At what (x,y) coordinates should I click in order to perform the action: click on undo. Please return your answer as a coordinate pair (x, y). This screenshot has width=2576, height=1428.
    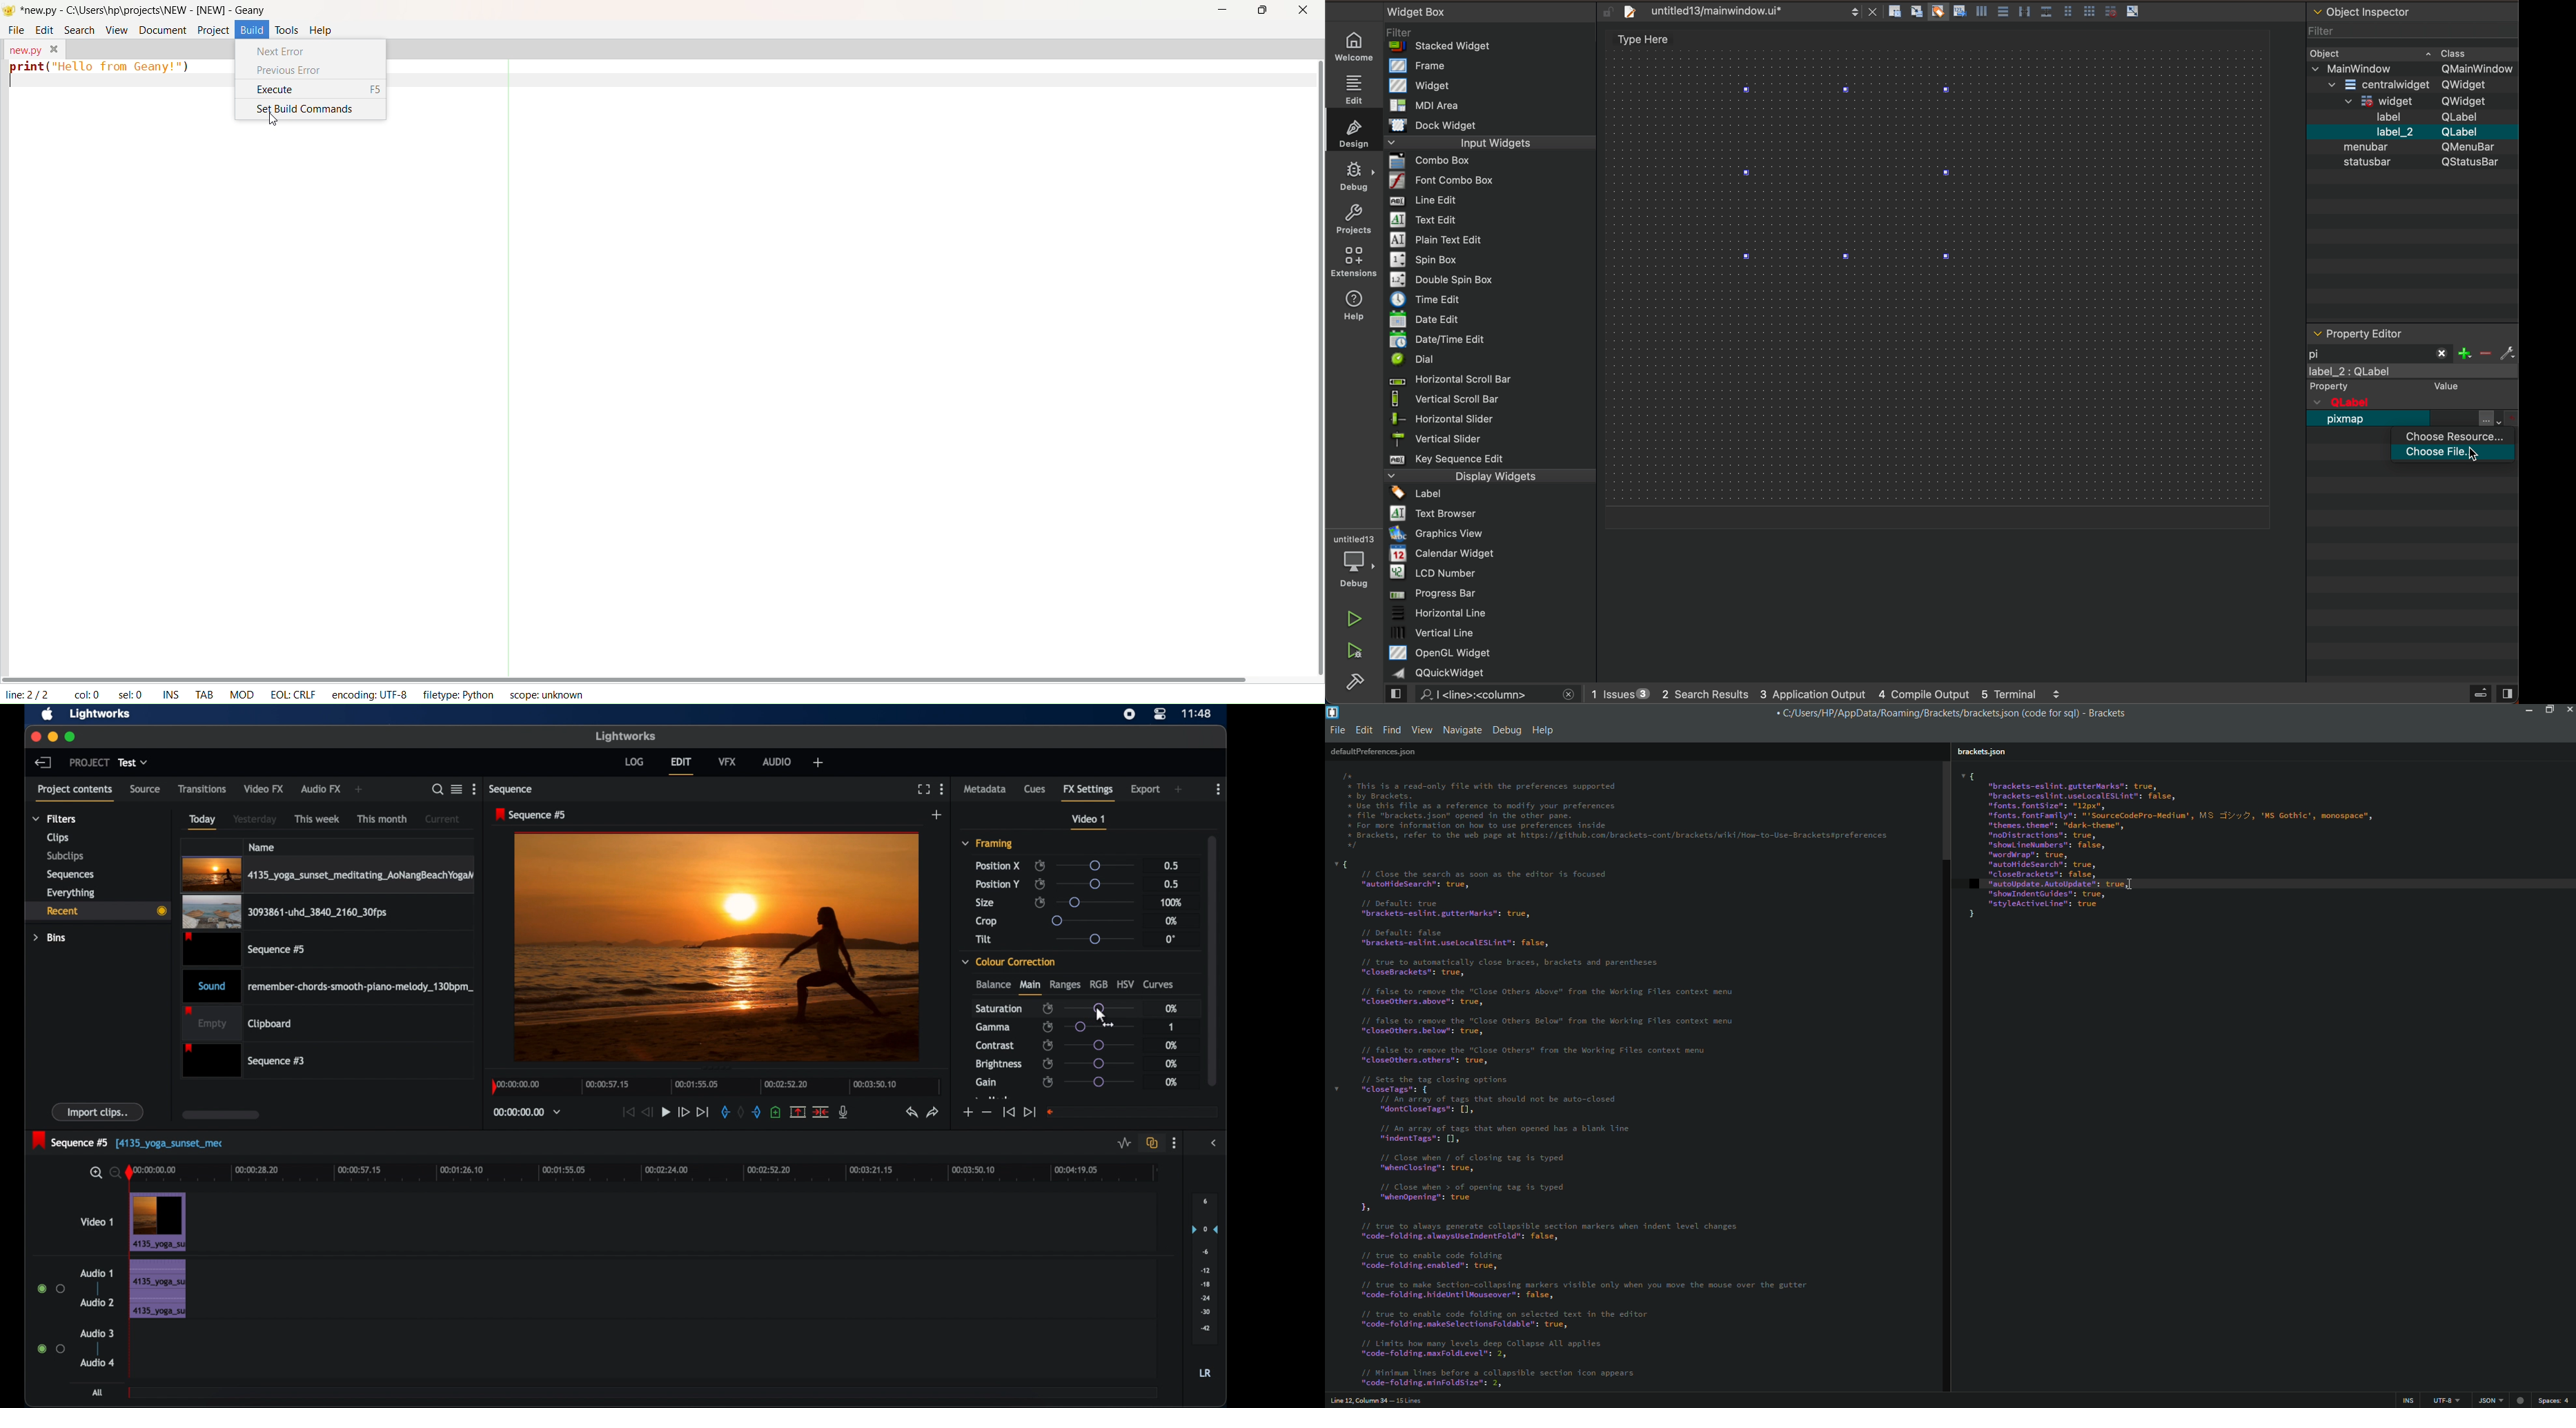
    Looking at the image, I should click on (912, 1113).